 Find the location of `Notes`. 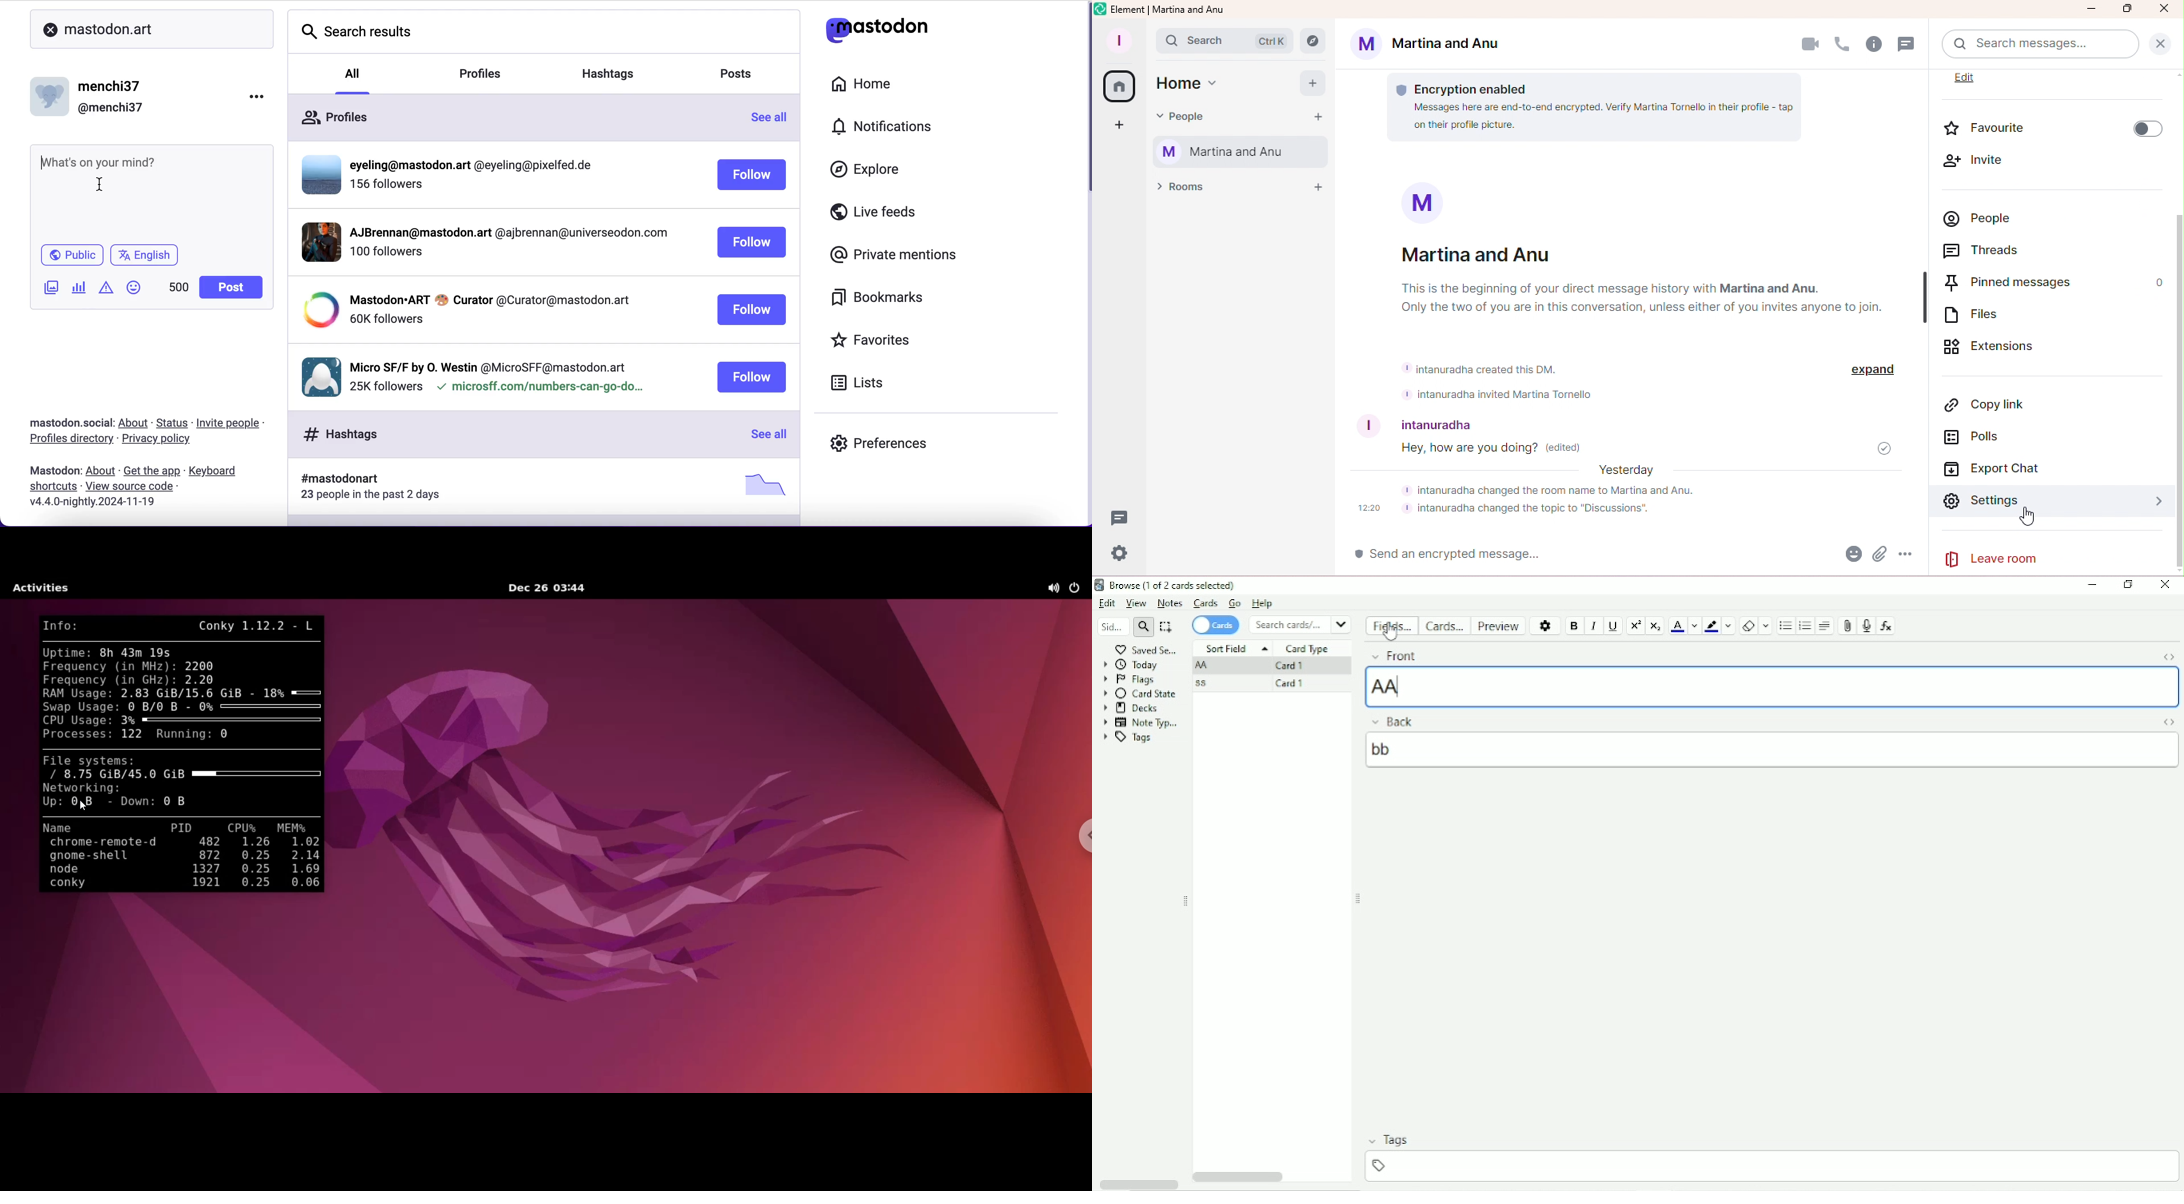

Notes is located at coordinates (1169, 603).